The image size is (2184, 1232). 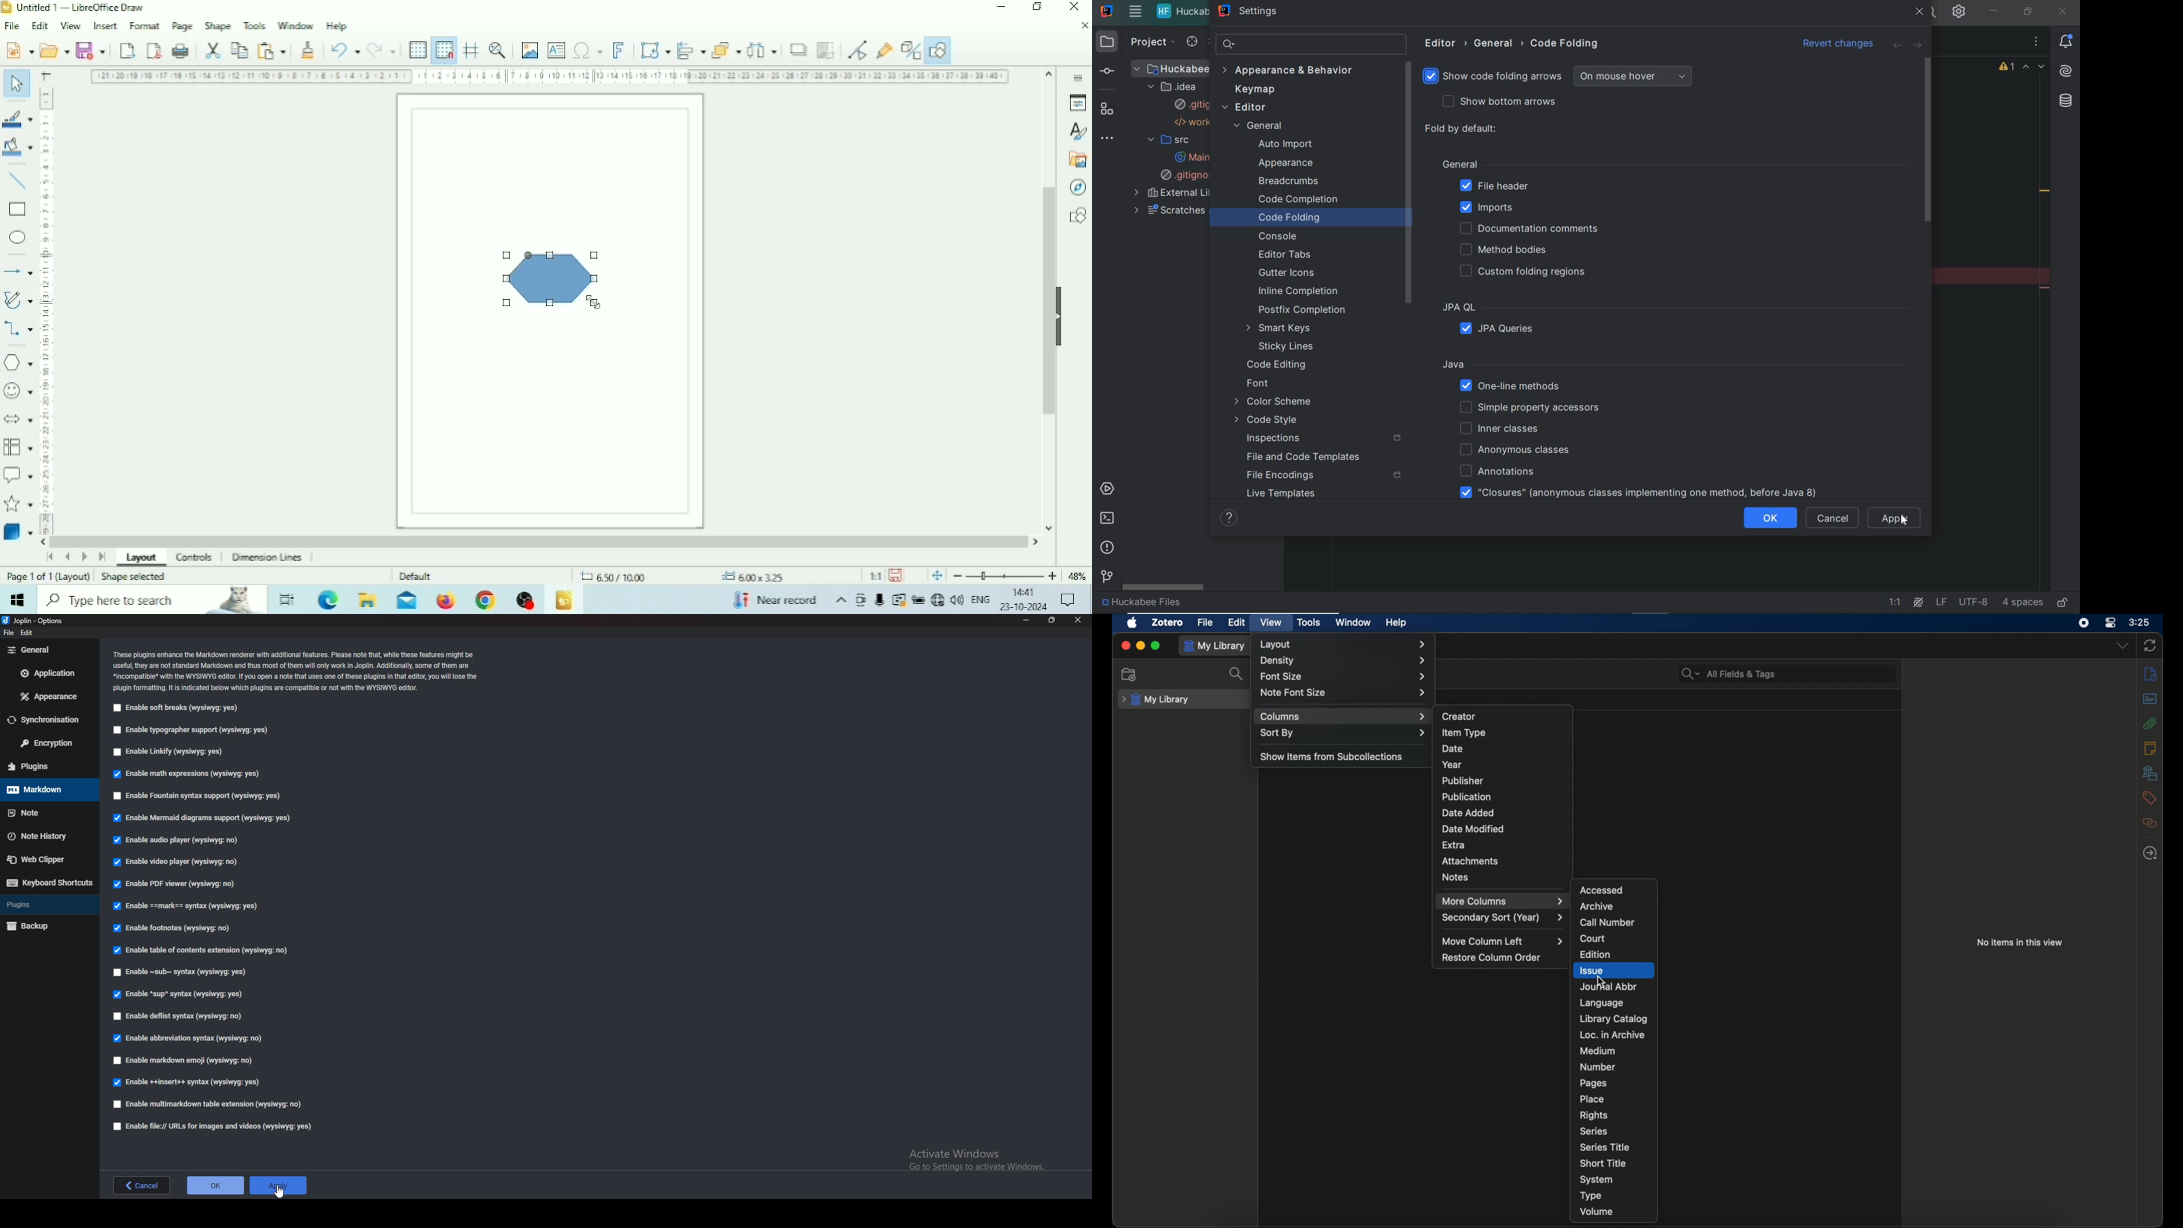 I want to click on time, so click(x=2140, y=623).